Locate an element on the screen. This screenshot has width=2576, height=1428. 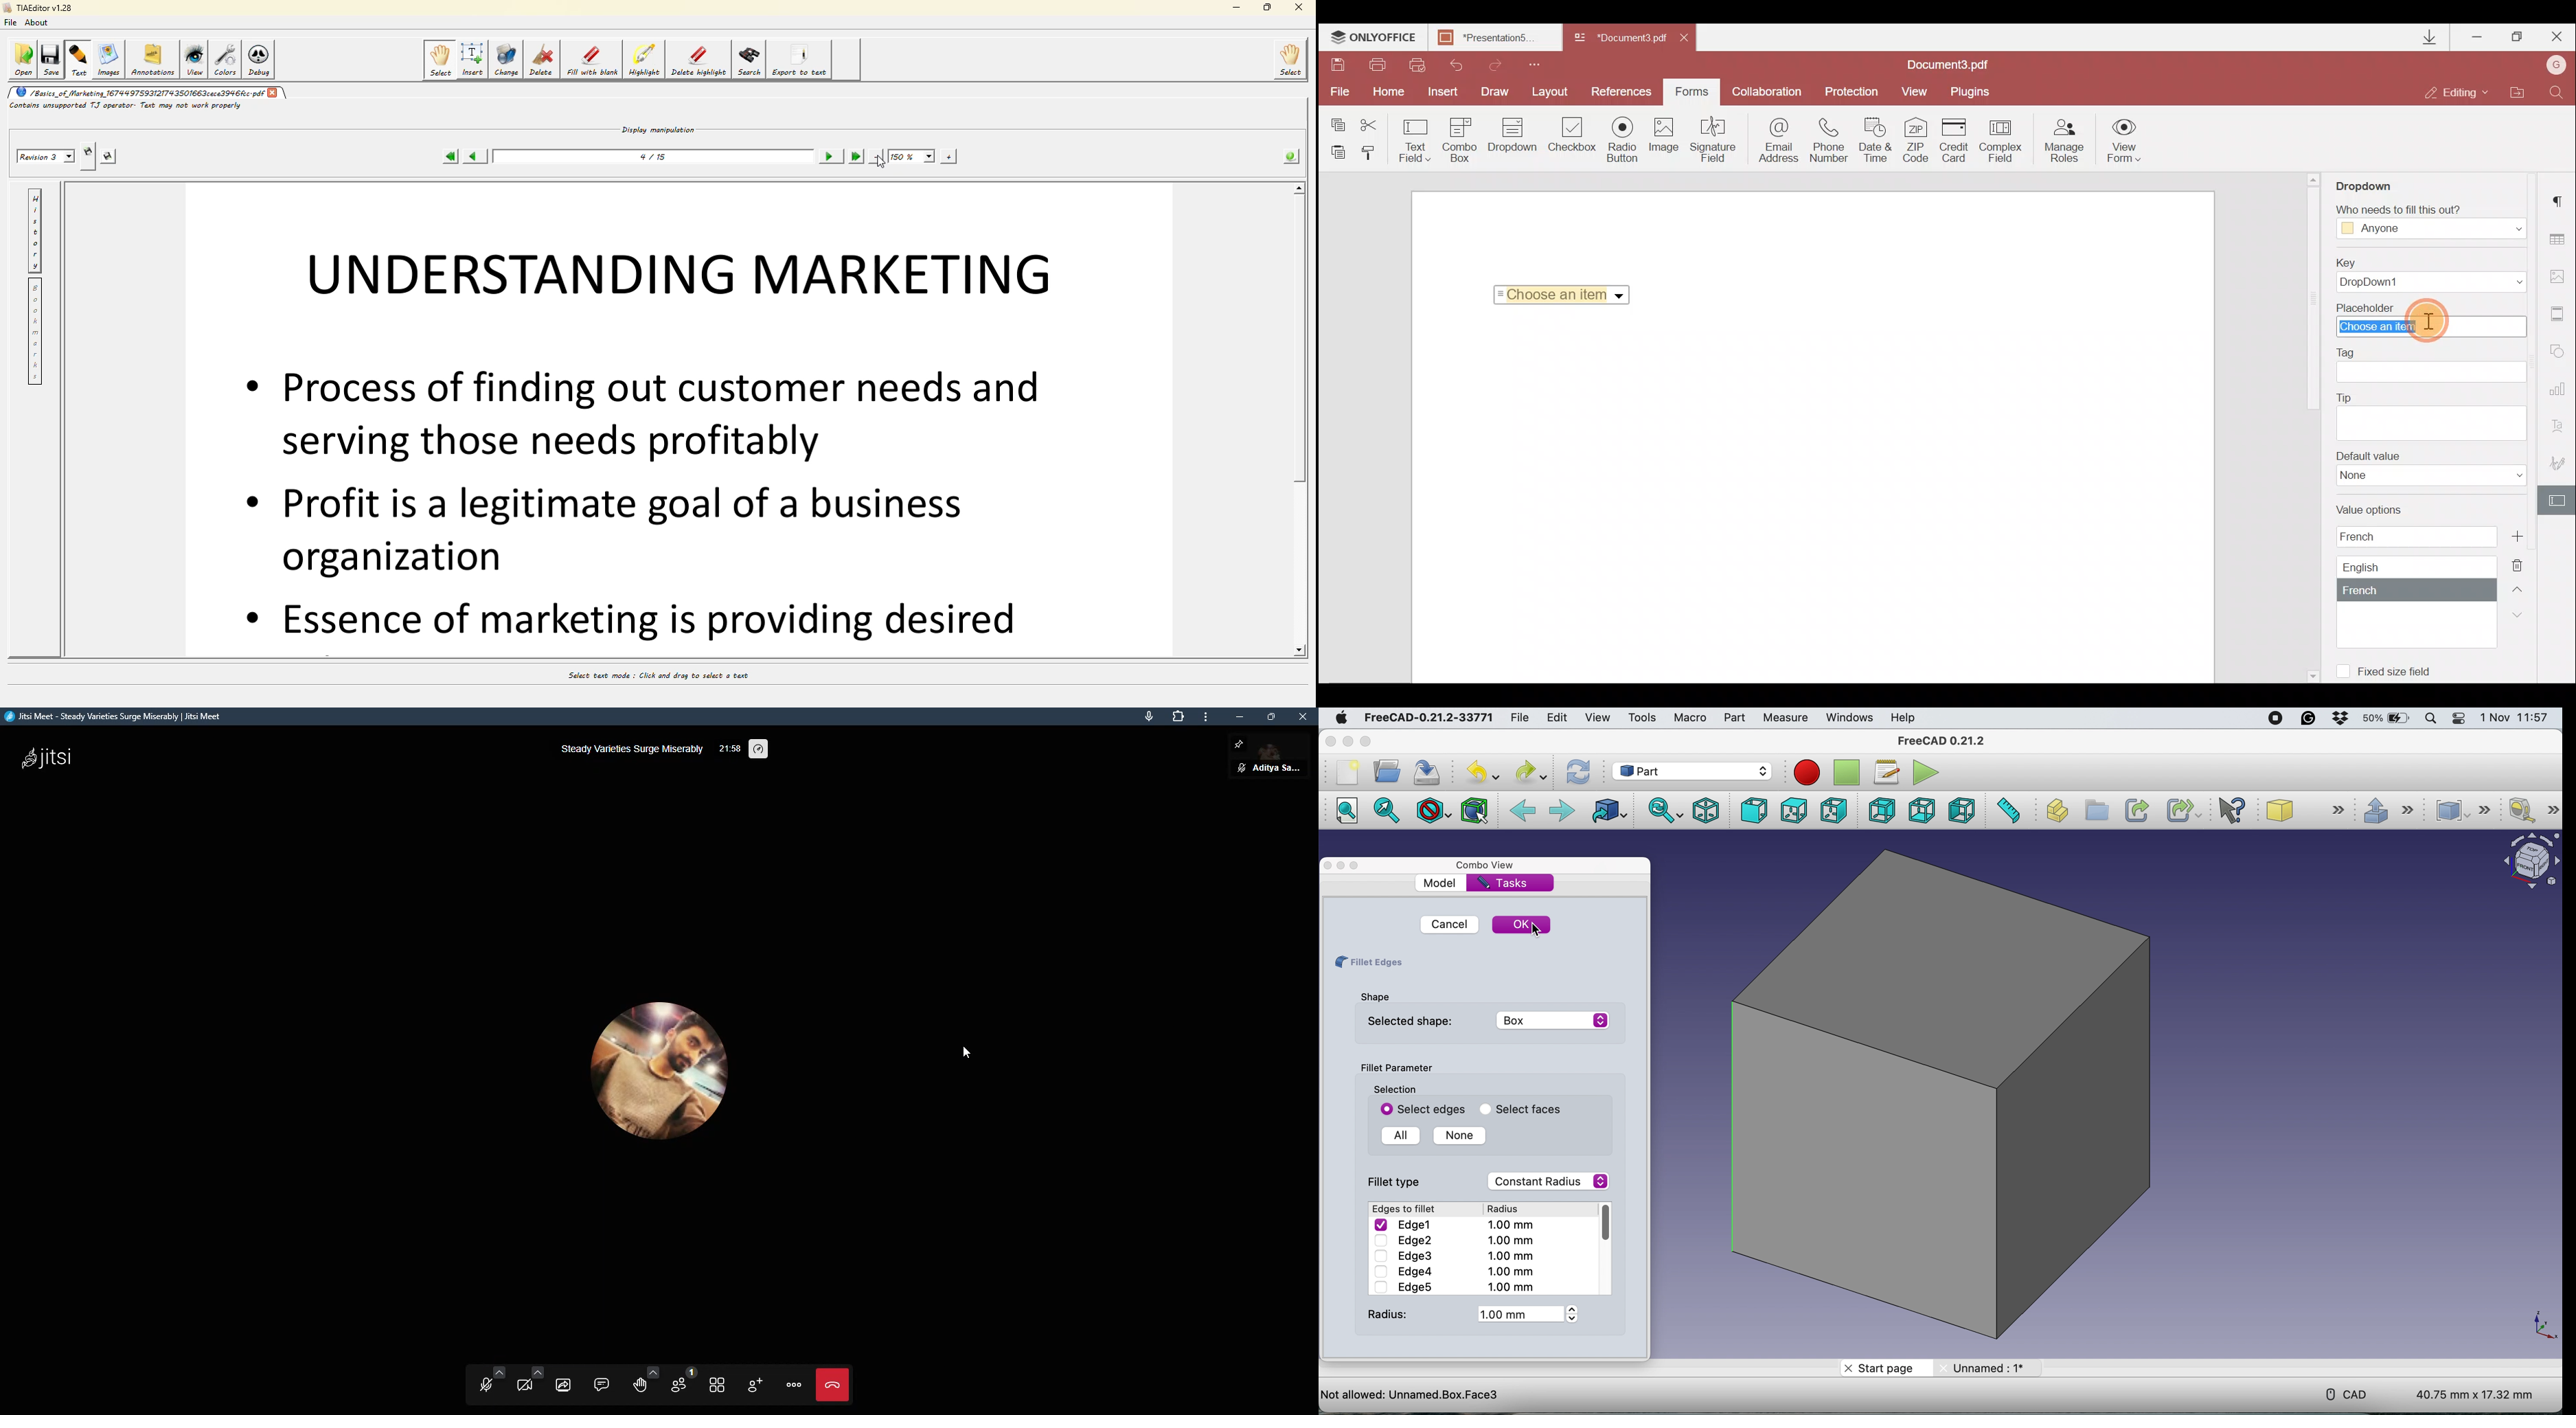
draw style is located at coordinates (1434, 813).